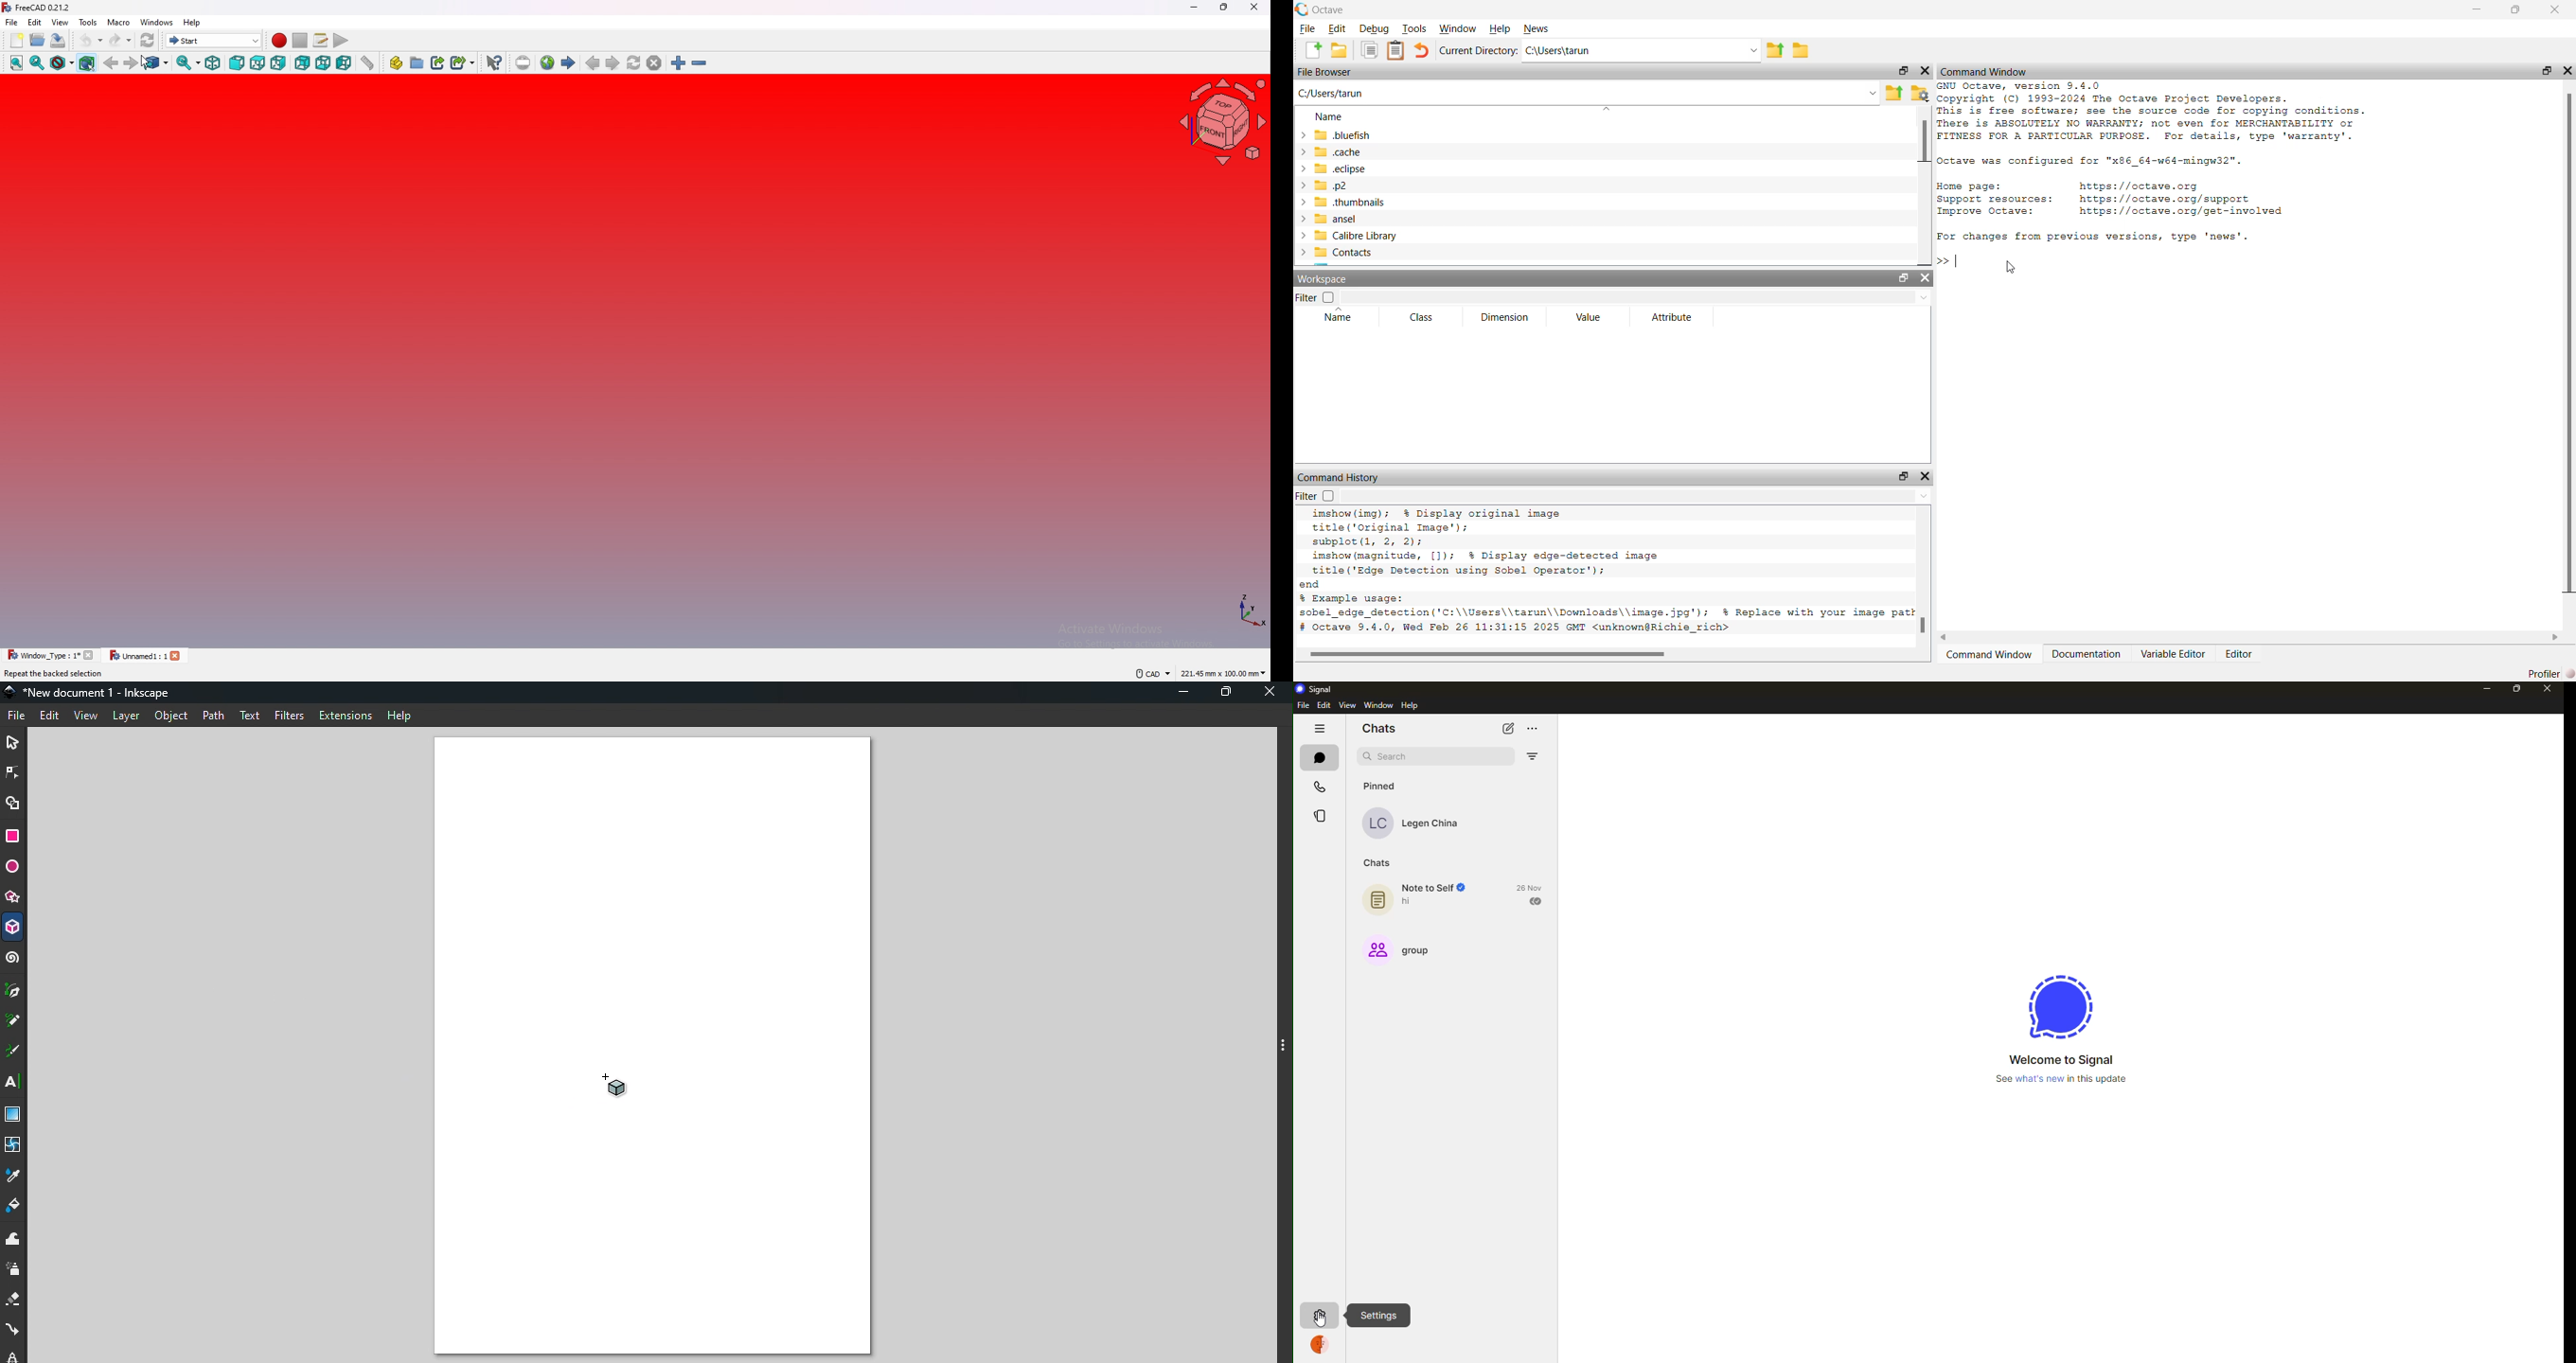 This screenshot has height=1372, width=2576. I want to click on Profile, so click(1319, 1348).